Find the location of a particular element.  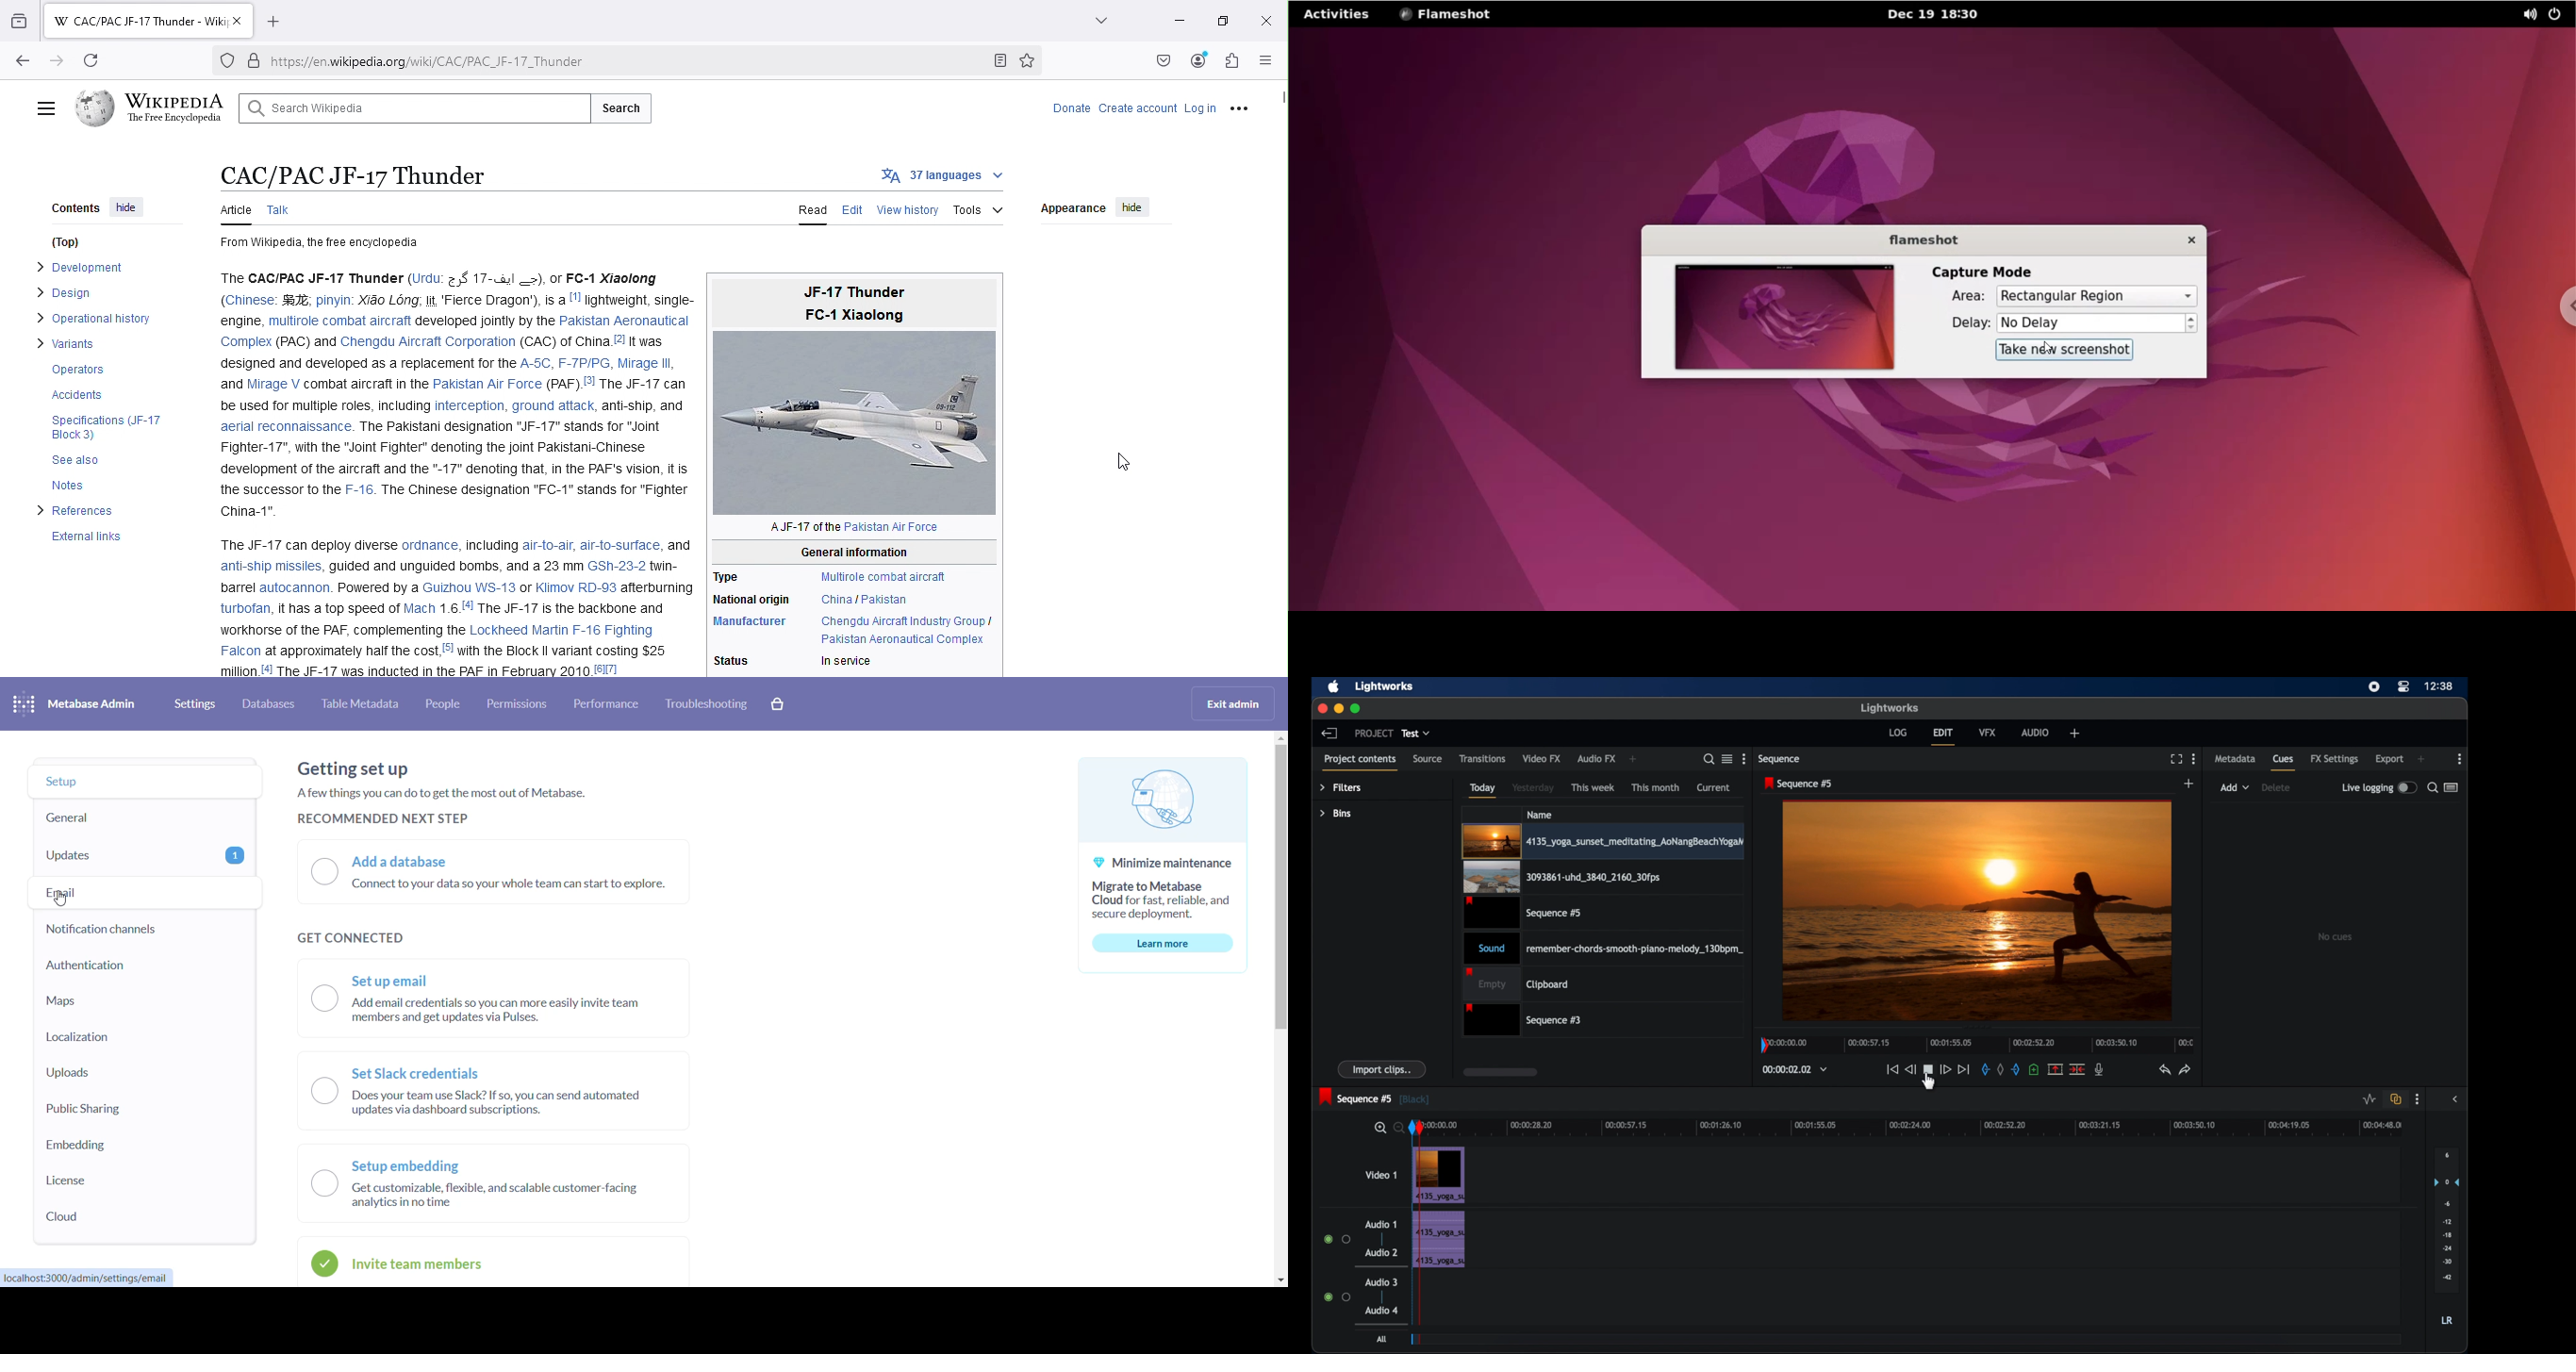

options is located at coordinates (1240, 109).